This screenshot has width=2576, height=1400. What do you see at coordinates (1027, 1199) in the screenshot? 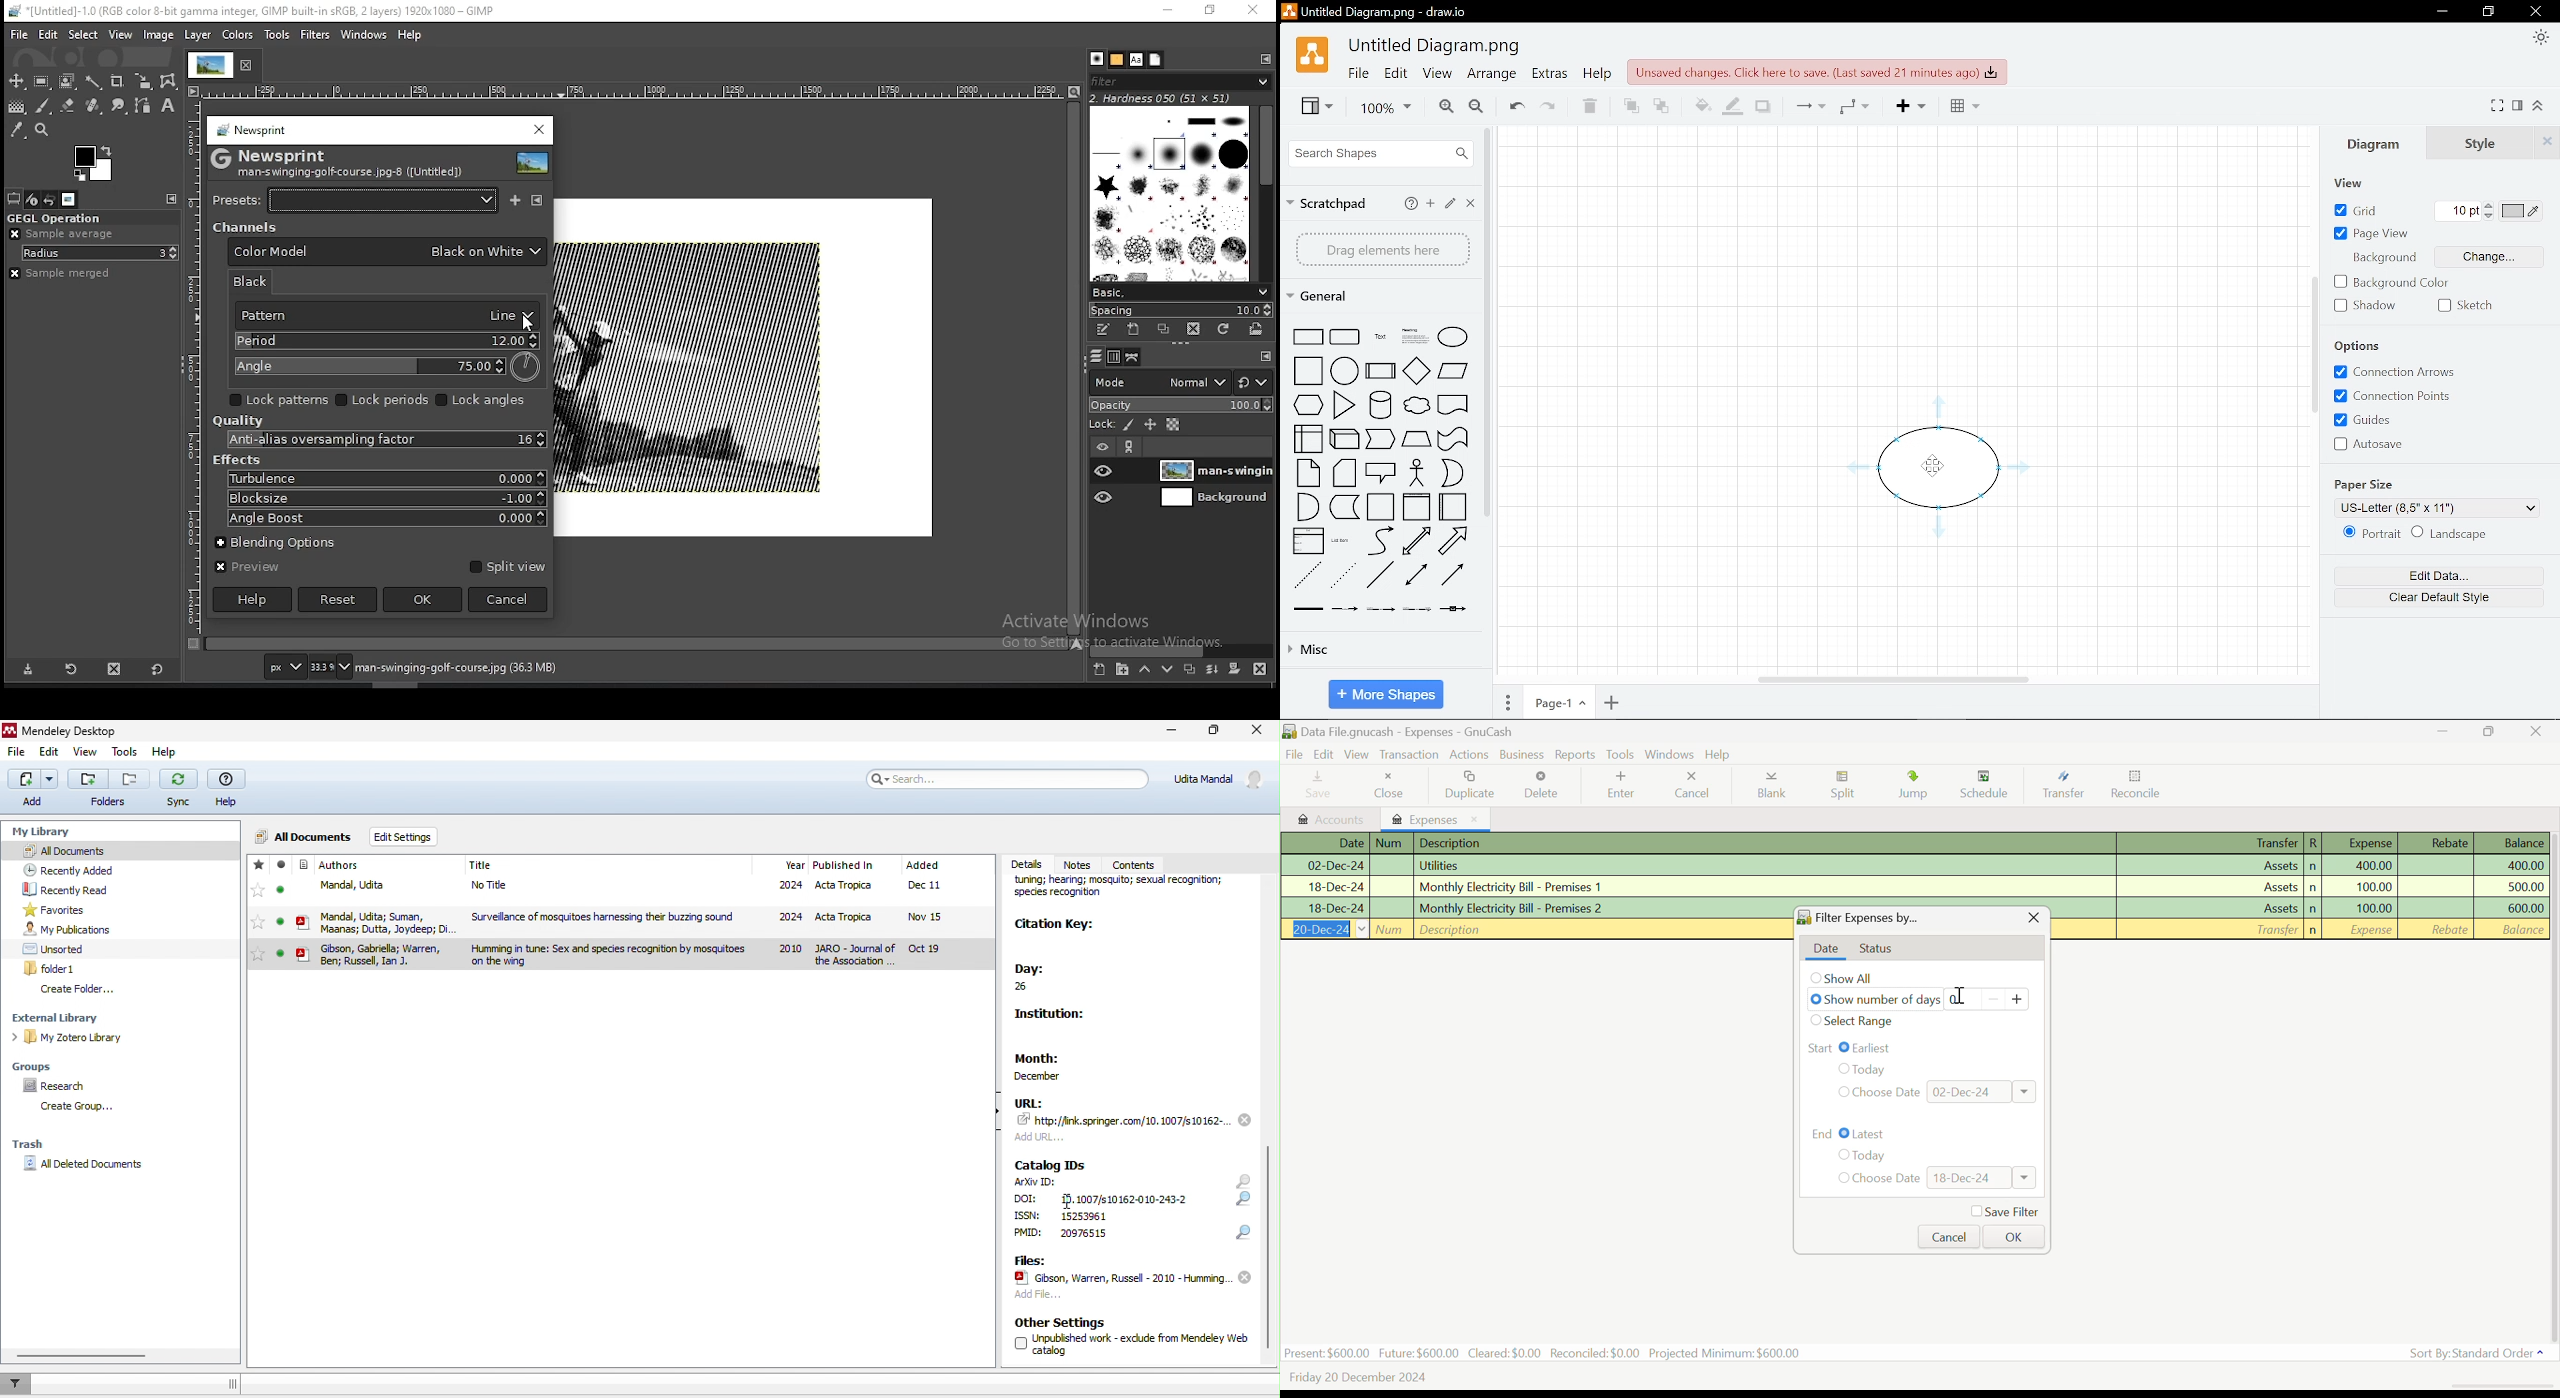
I see `text` at bounding box center [1027, 1199].